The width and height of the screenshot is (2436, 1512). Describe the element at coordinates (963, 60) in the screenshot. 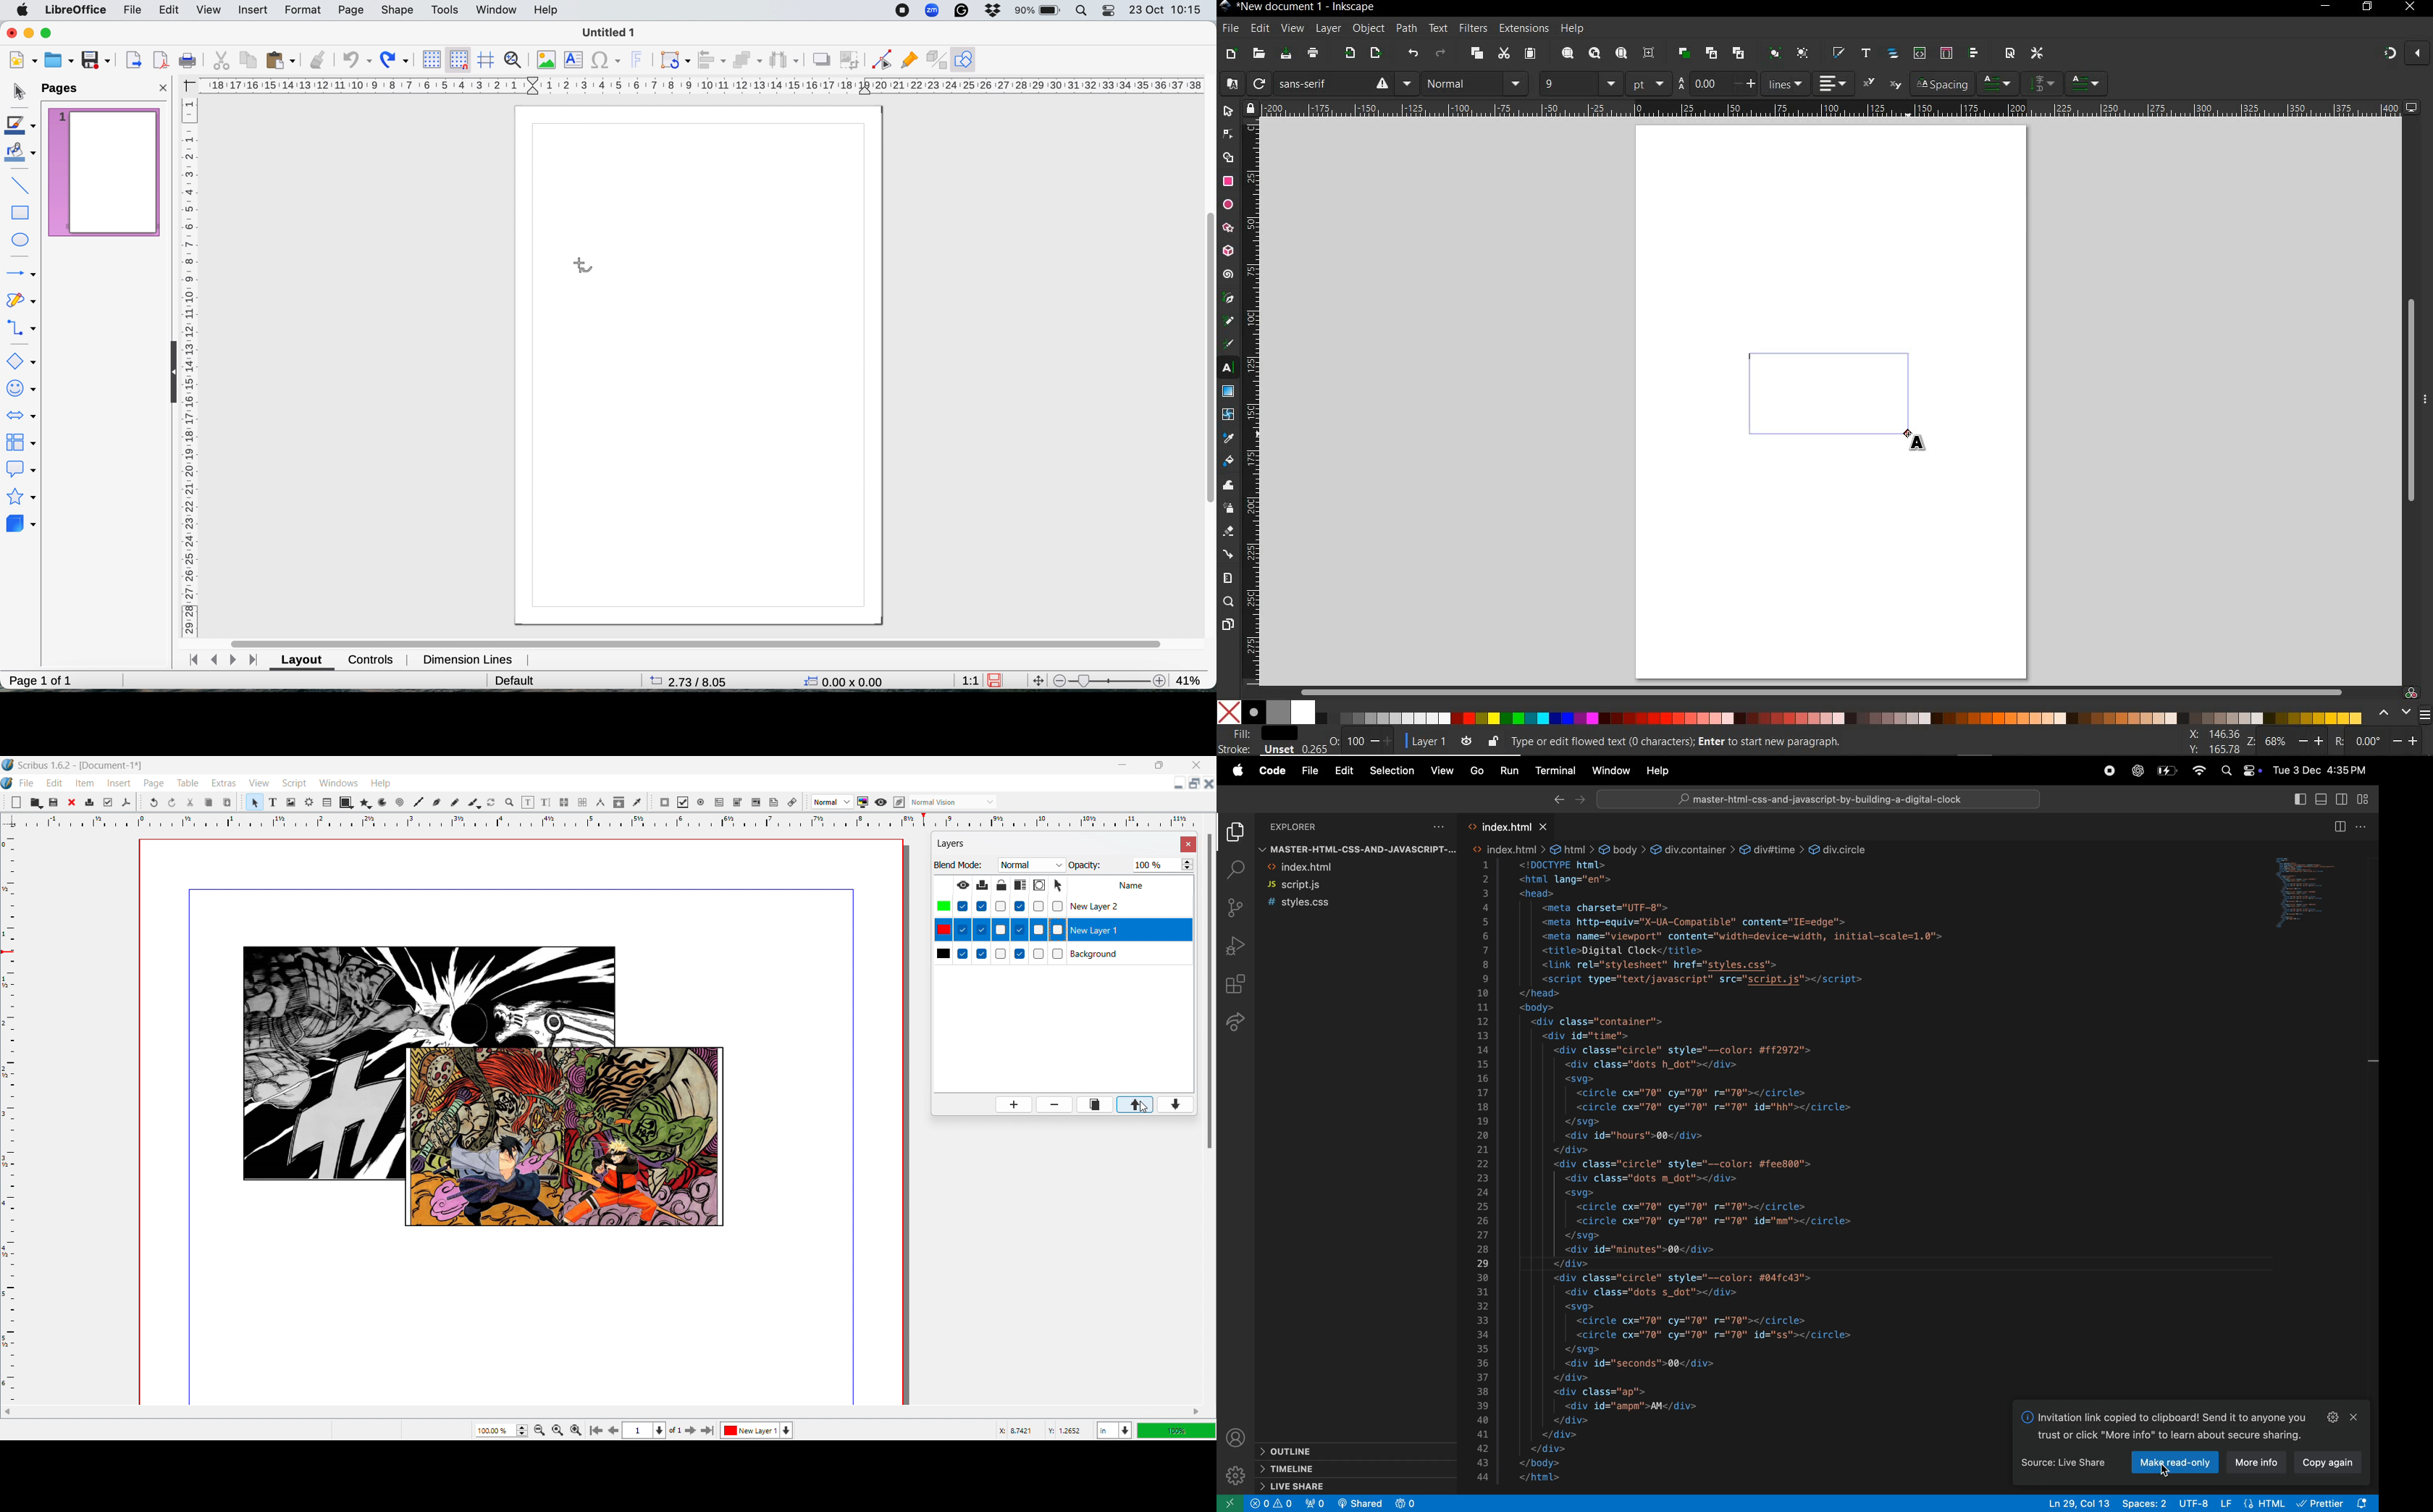

I see `show draw functions` at that location.